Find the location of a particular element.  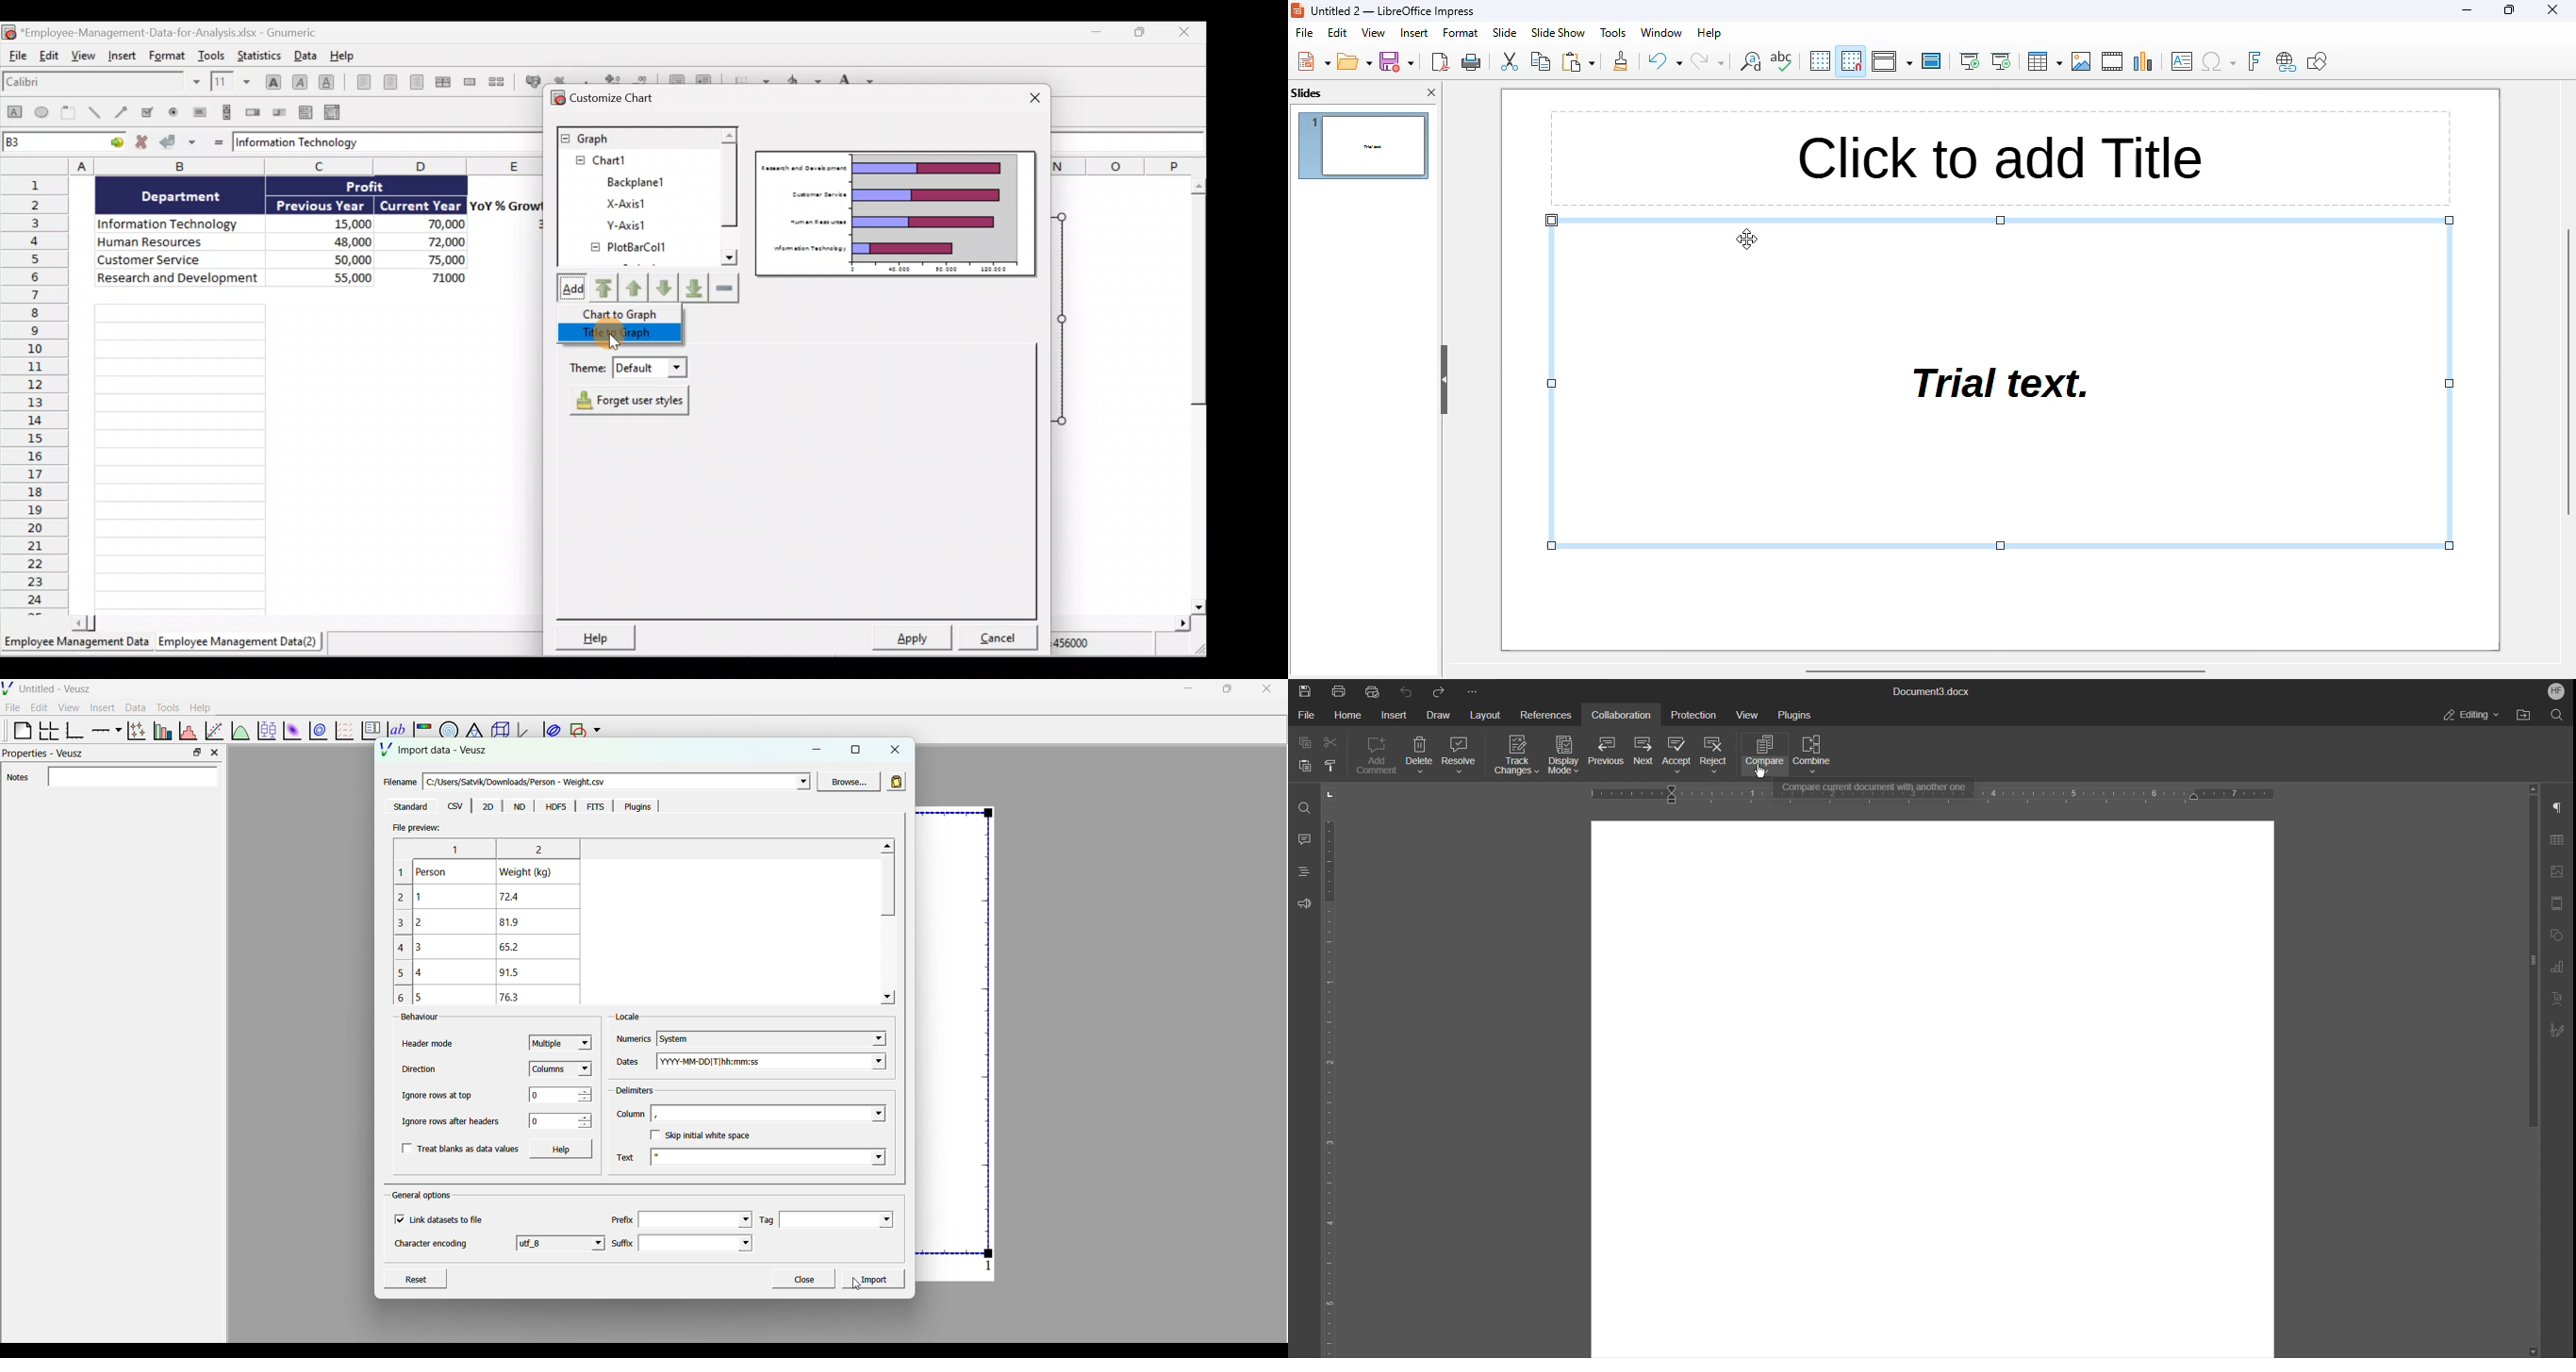

Theme is located at coordinates (628, 369).